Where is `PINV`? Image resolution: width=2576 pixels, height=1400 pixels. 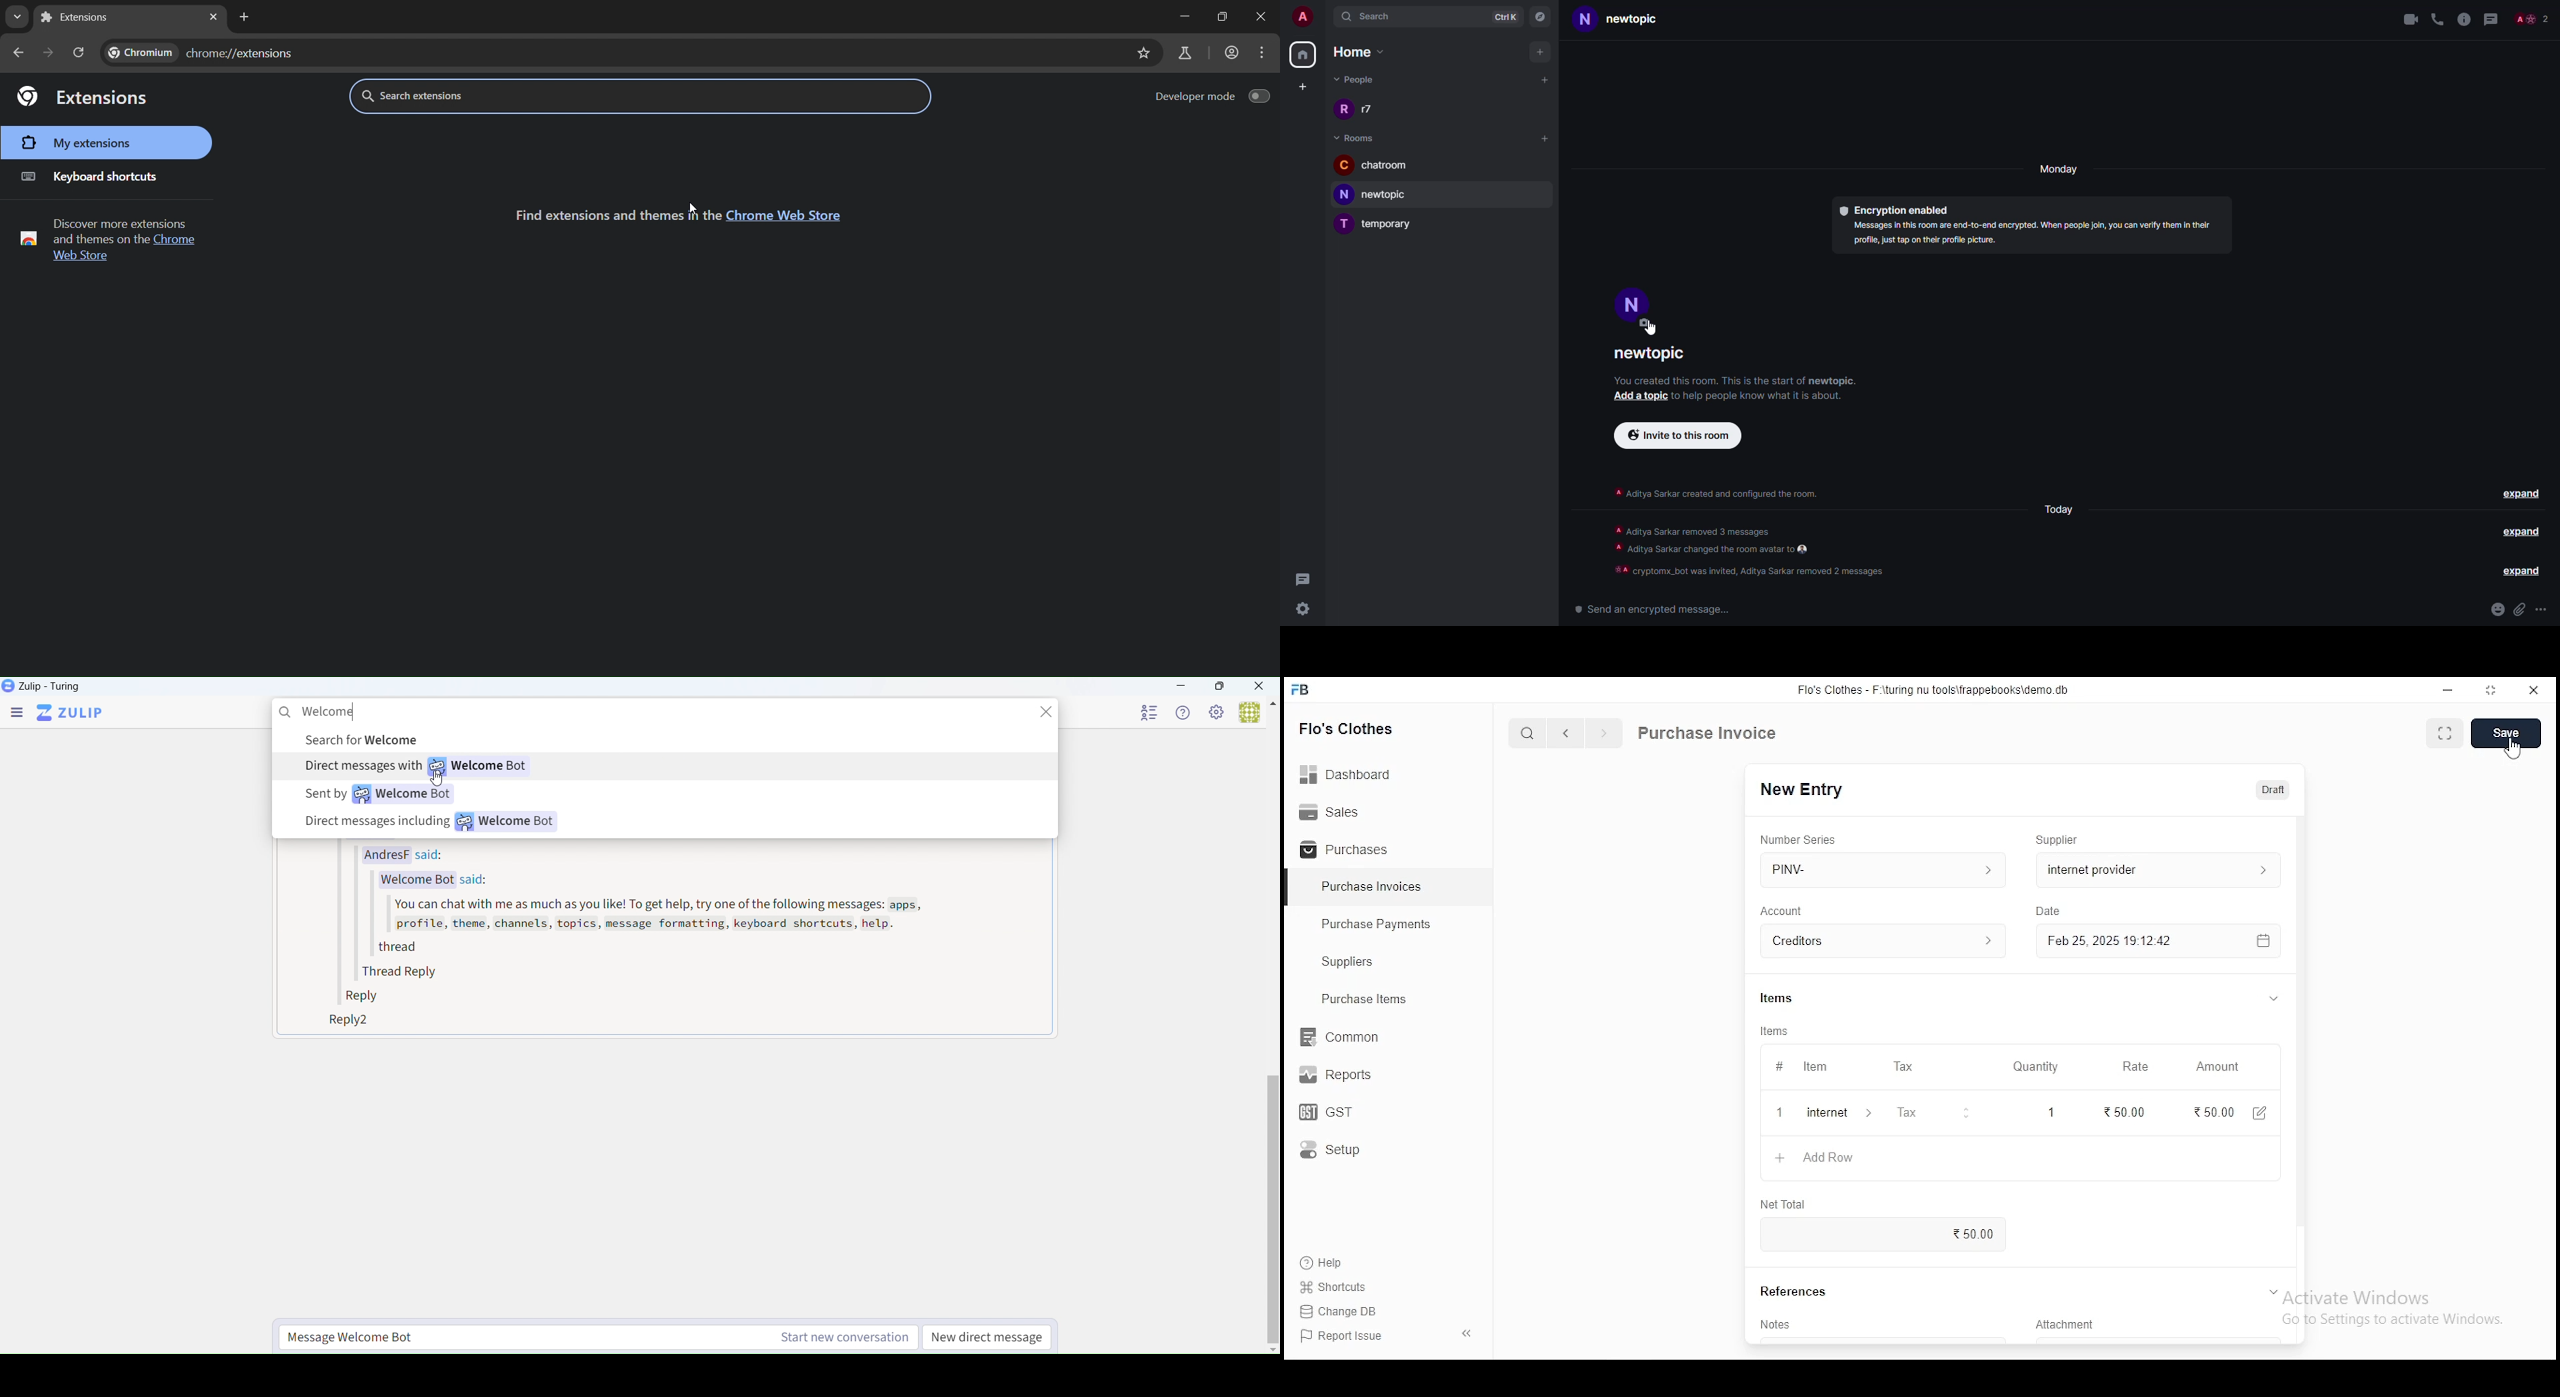 PINV is located at coordinates (1883, 867).